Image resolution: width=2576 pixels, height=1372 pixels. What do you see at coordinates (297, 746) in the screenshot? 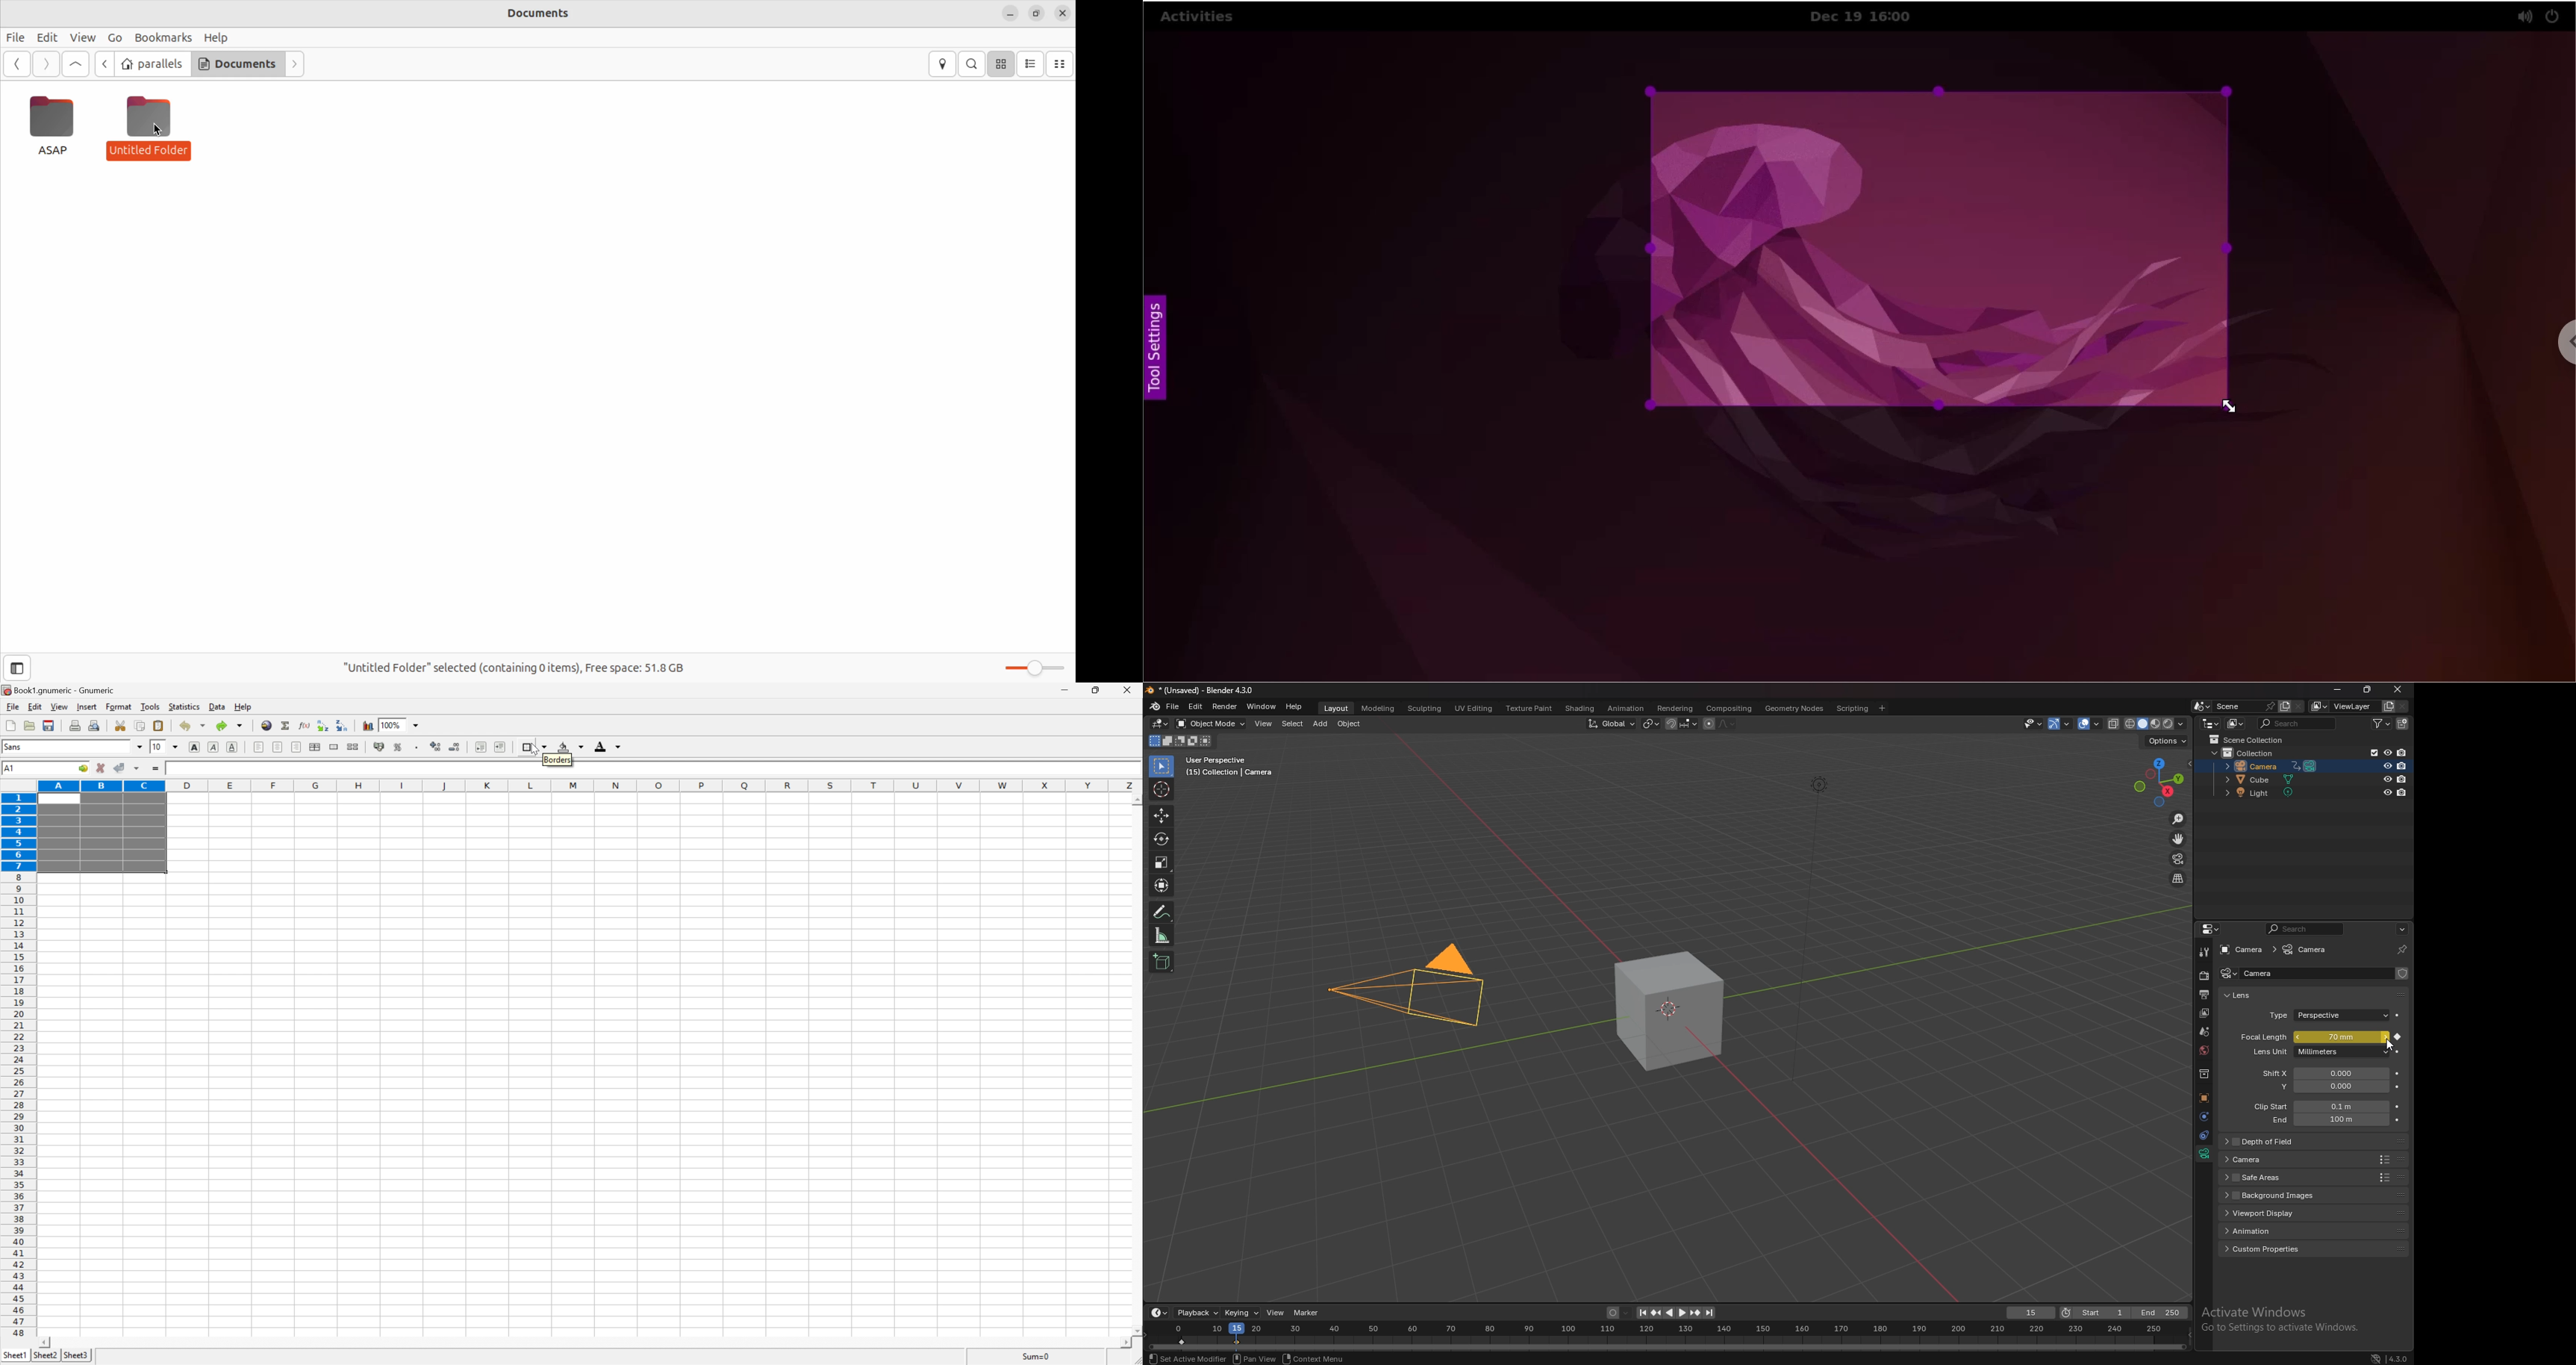
I see `Align Right` at bounding box center [297, 746].